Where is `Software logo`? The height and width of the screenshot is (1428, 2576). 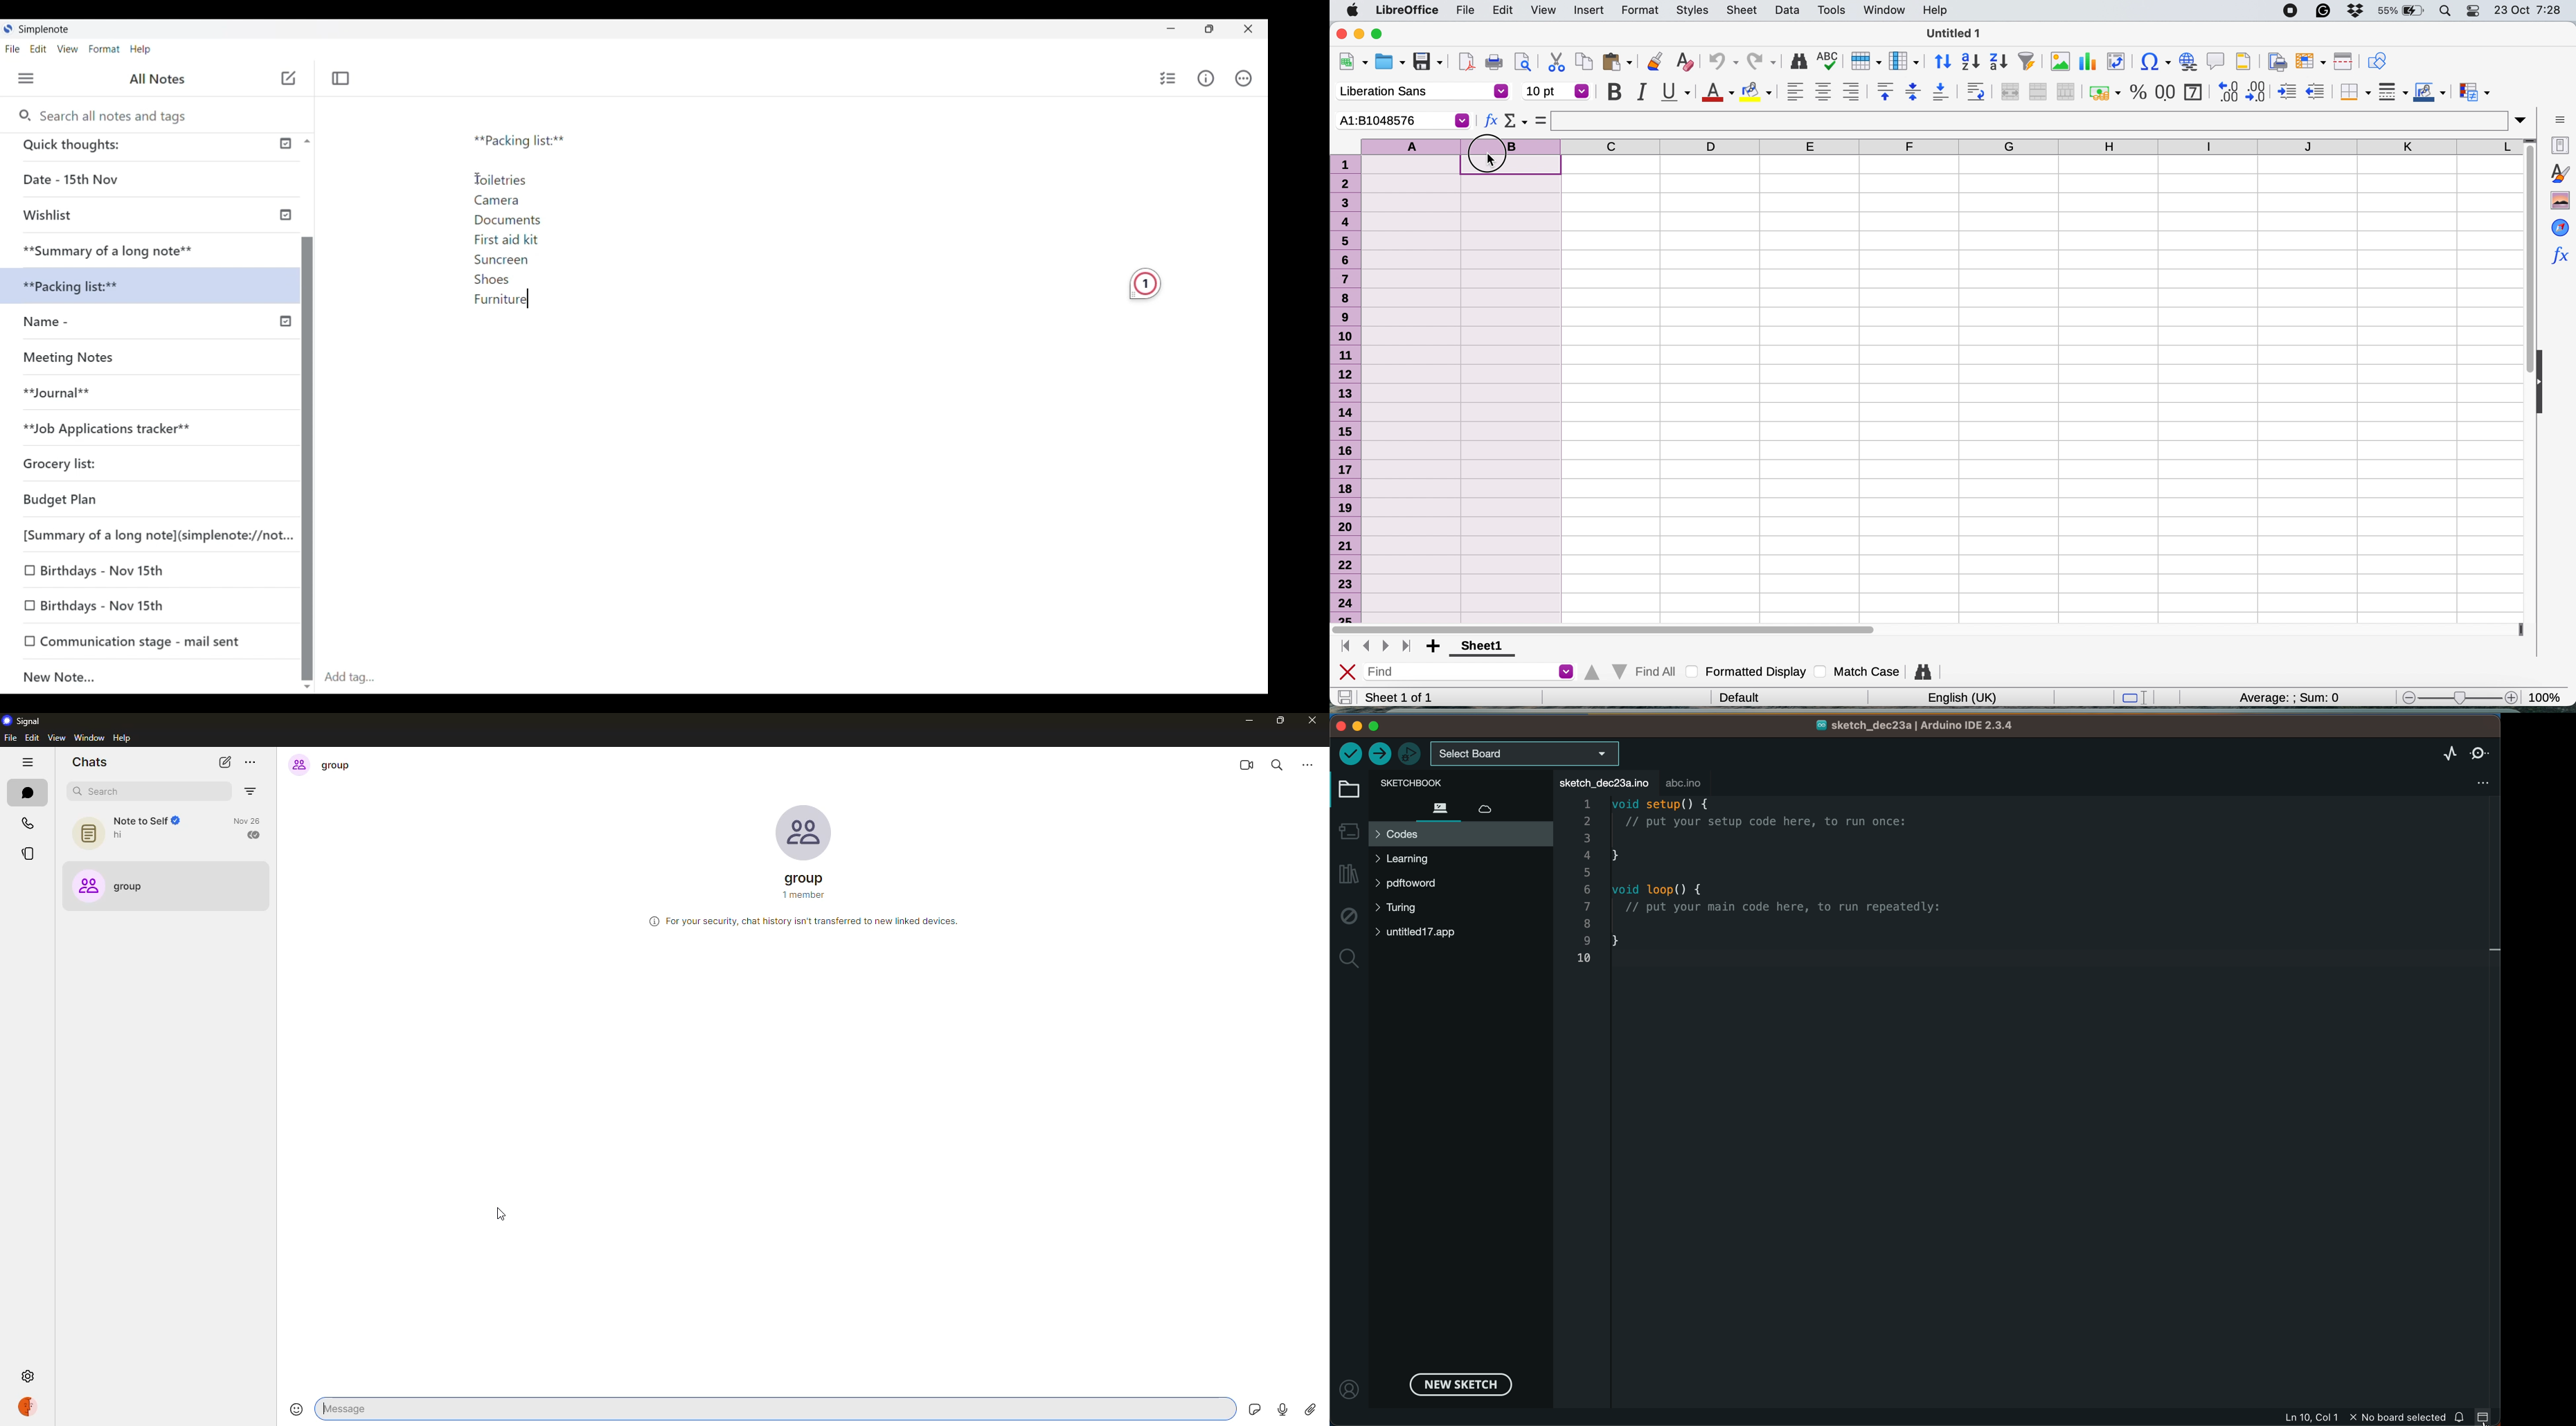 Software logo is located at coordinates (7, 28).